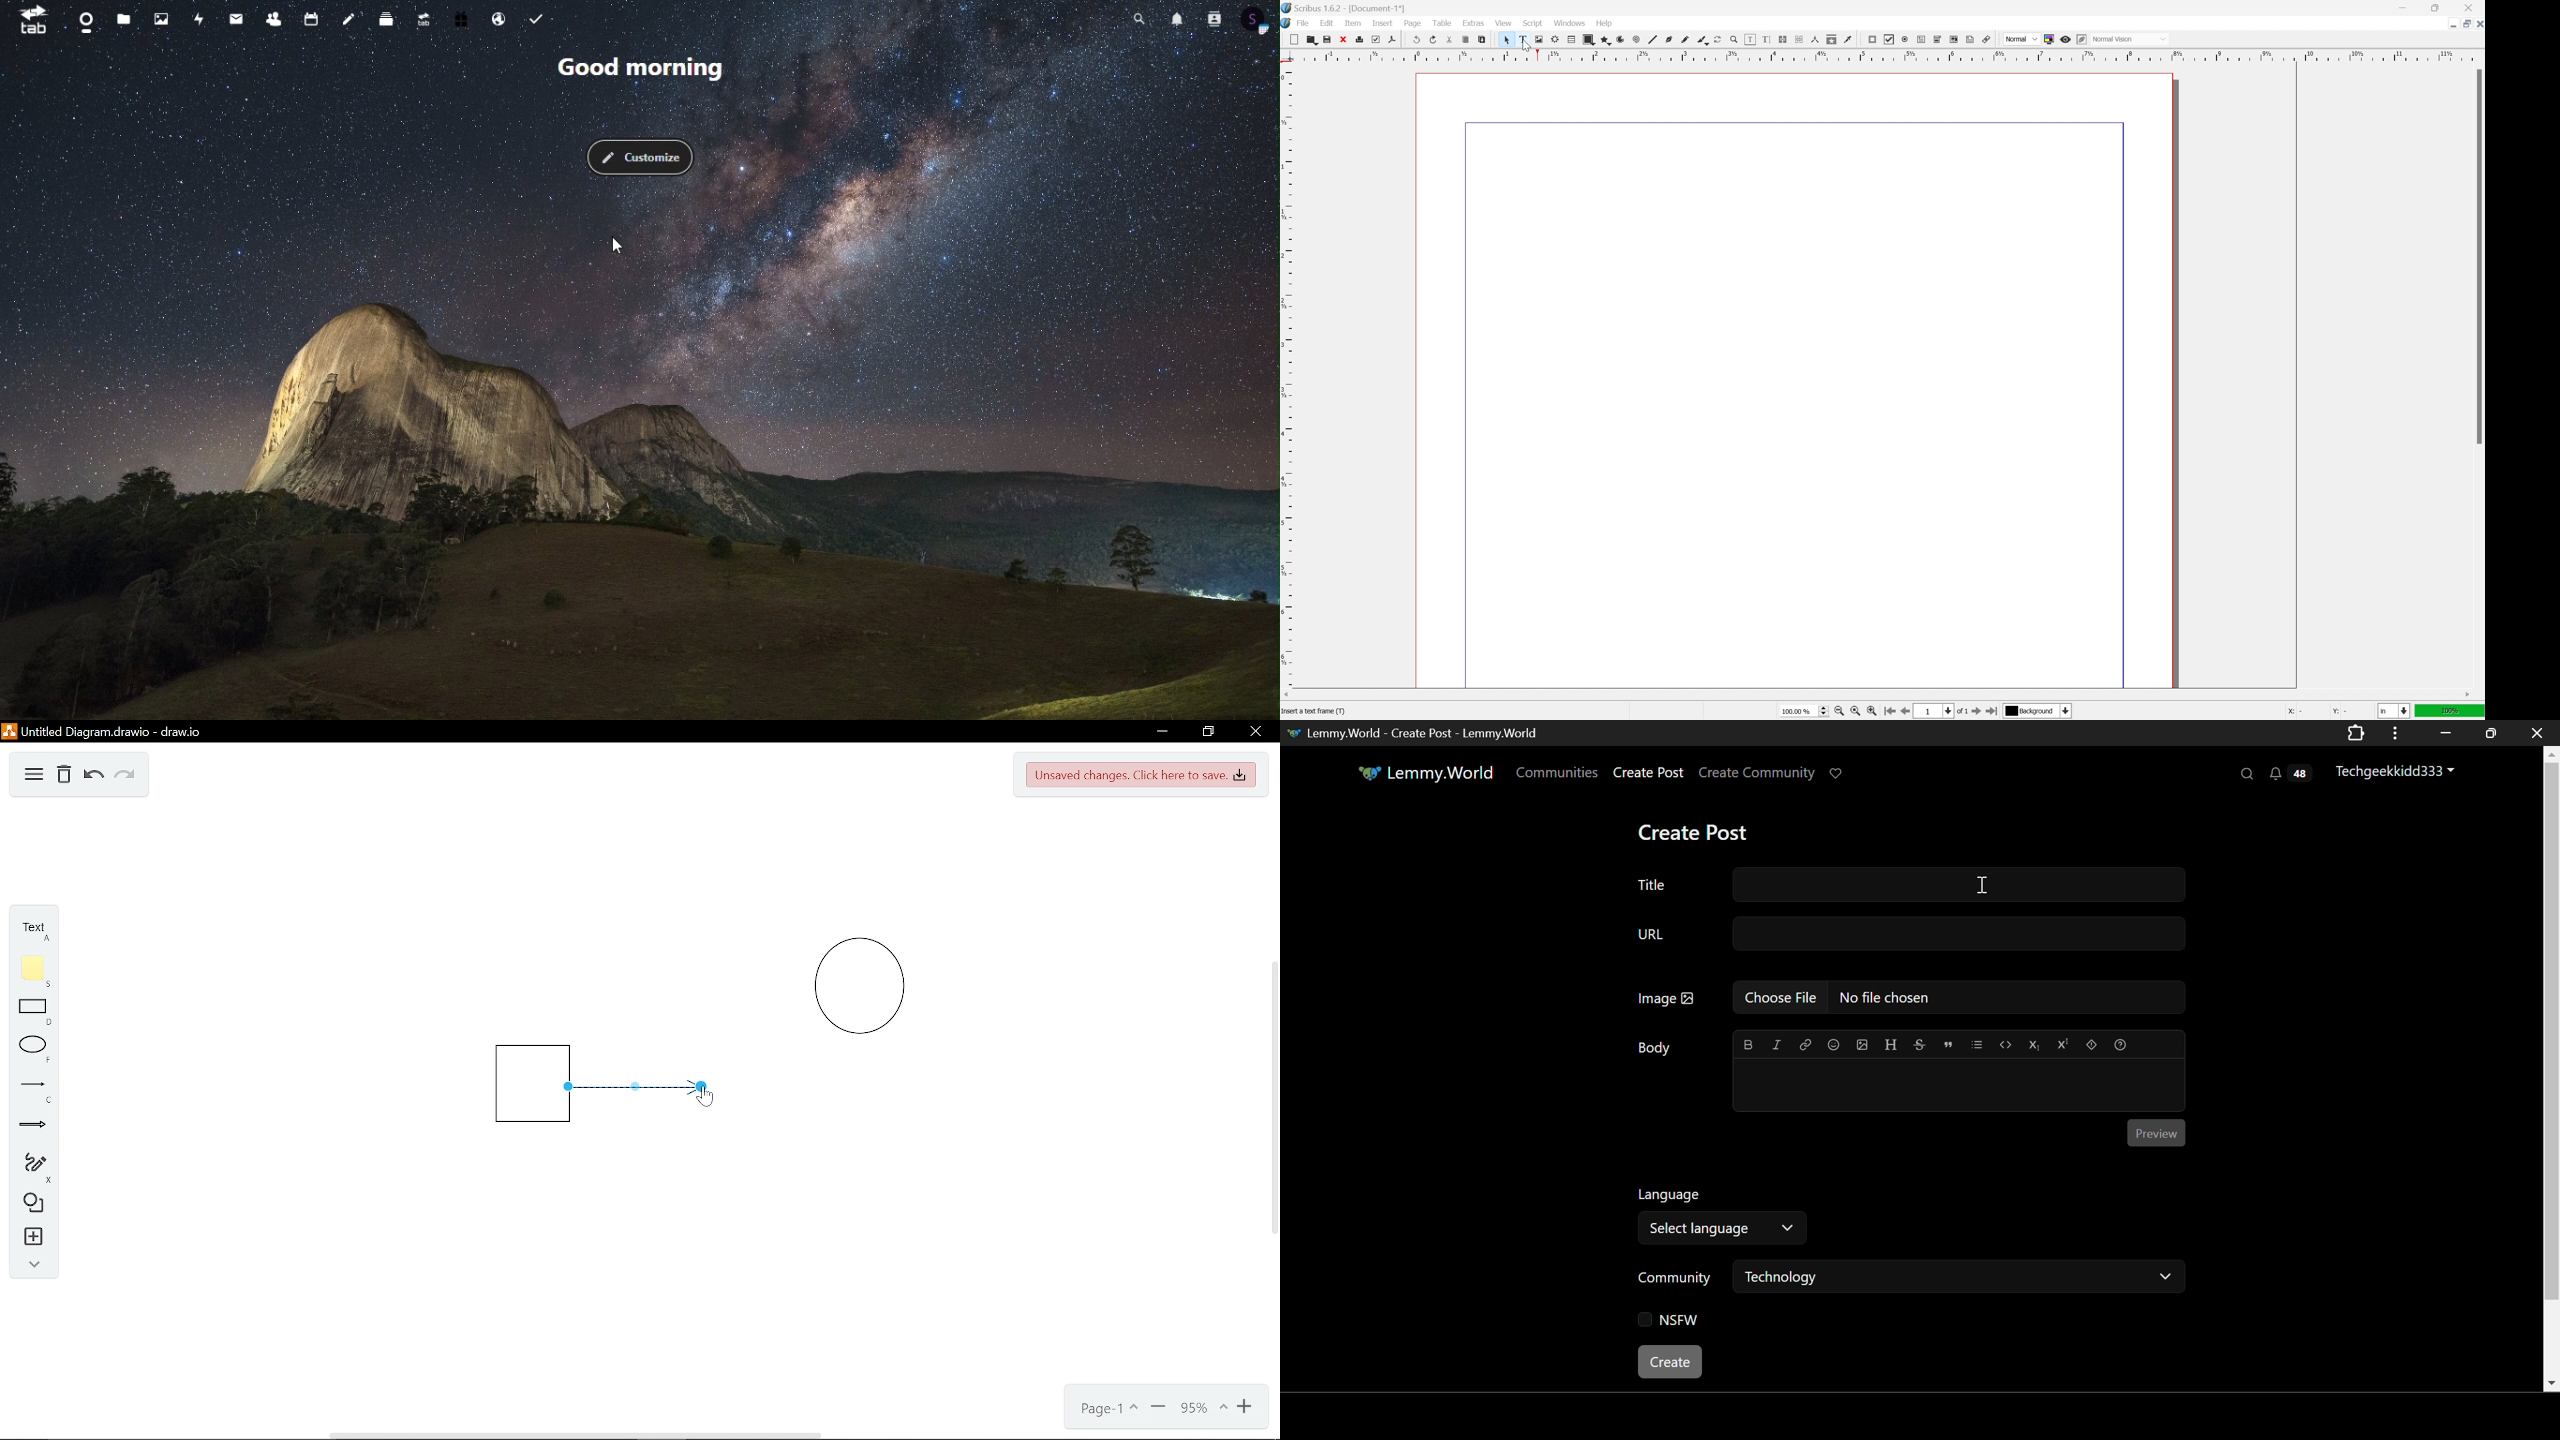 The image size is (2576, 1456). I want to click on Insert, so click(27, 1236).